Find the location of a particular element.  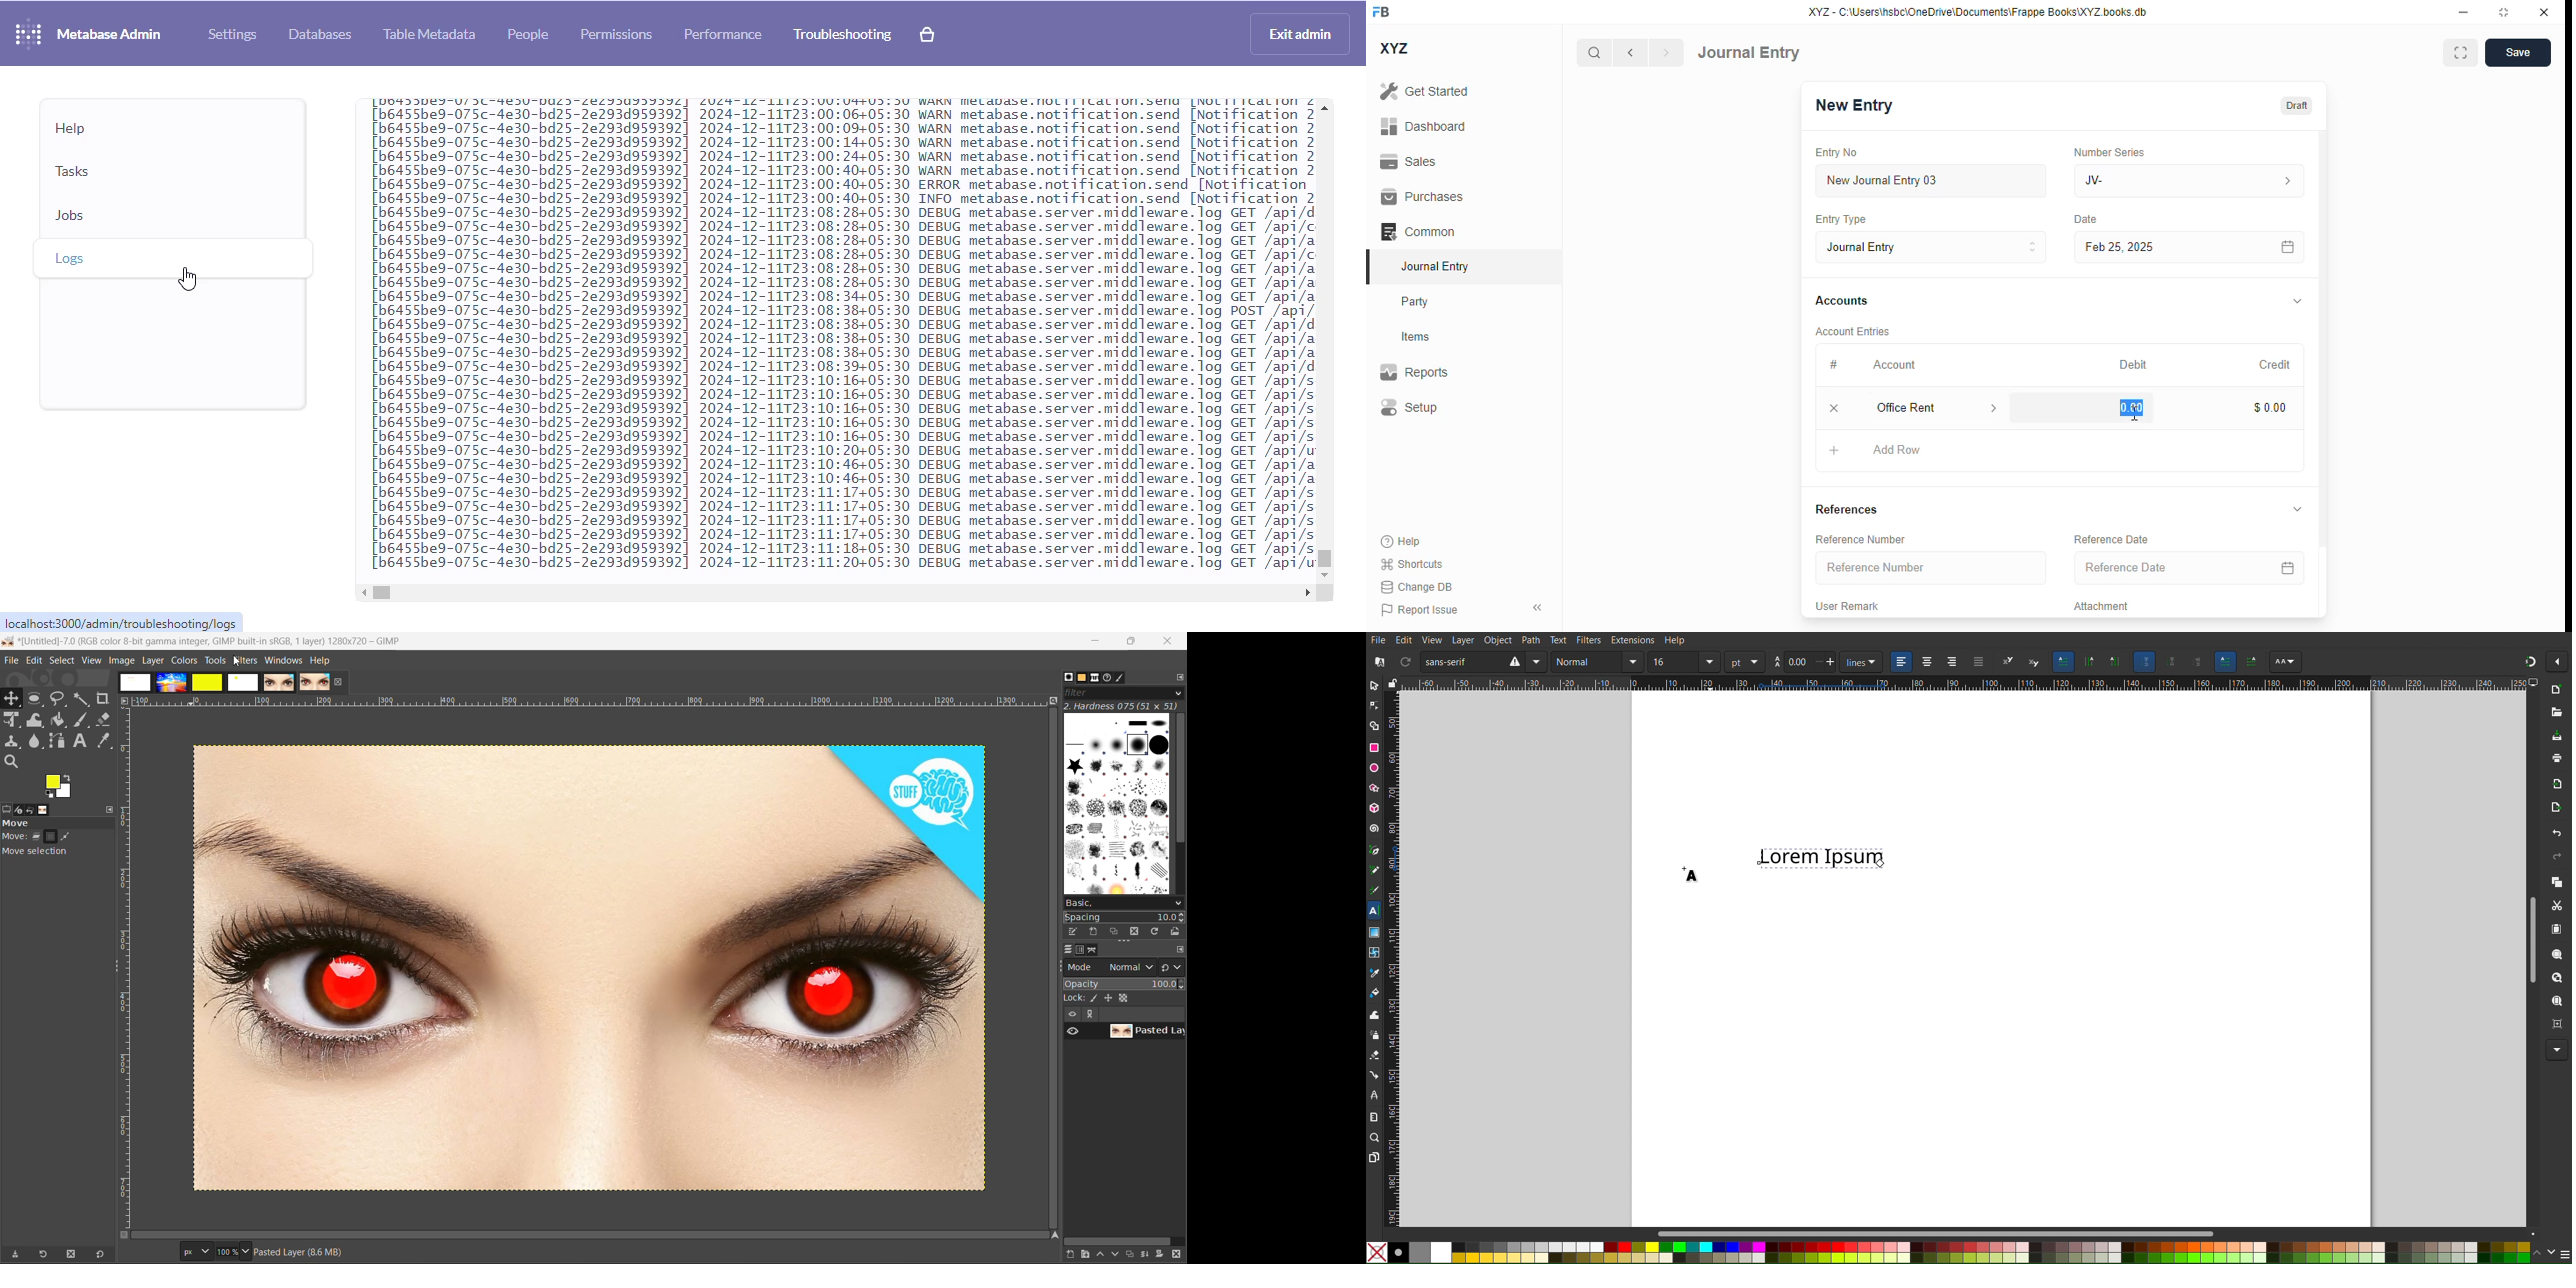

pt menu is located at coordinates (1745, 662).